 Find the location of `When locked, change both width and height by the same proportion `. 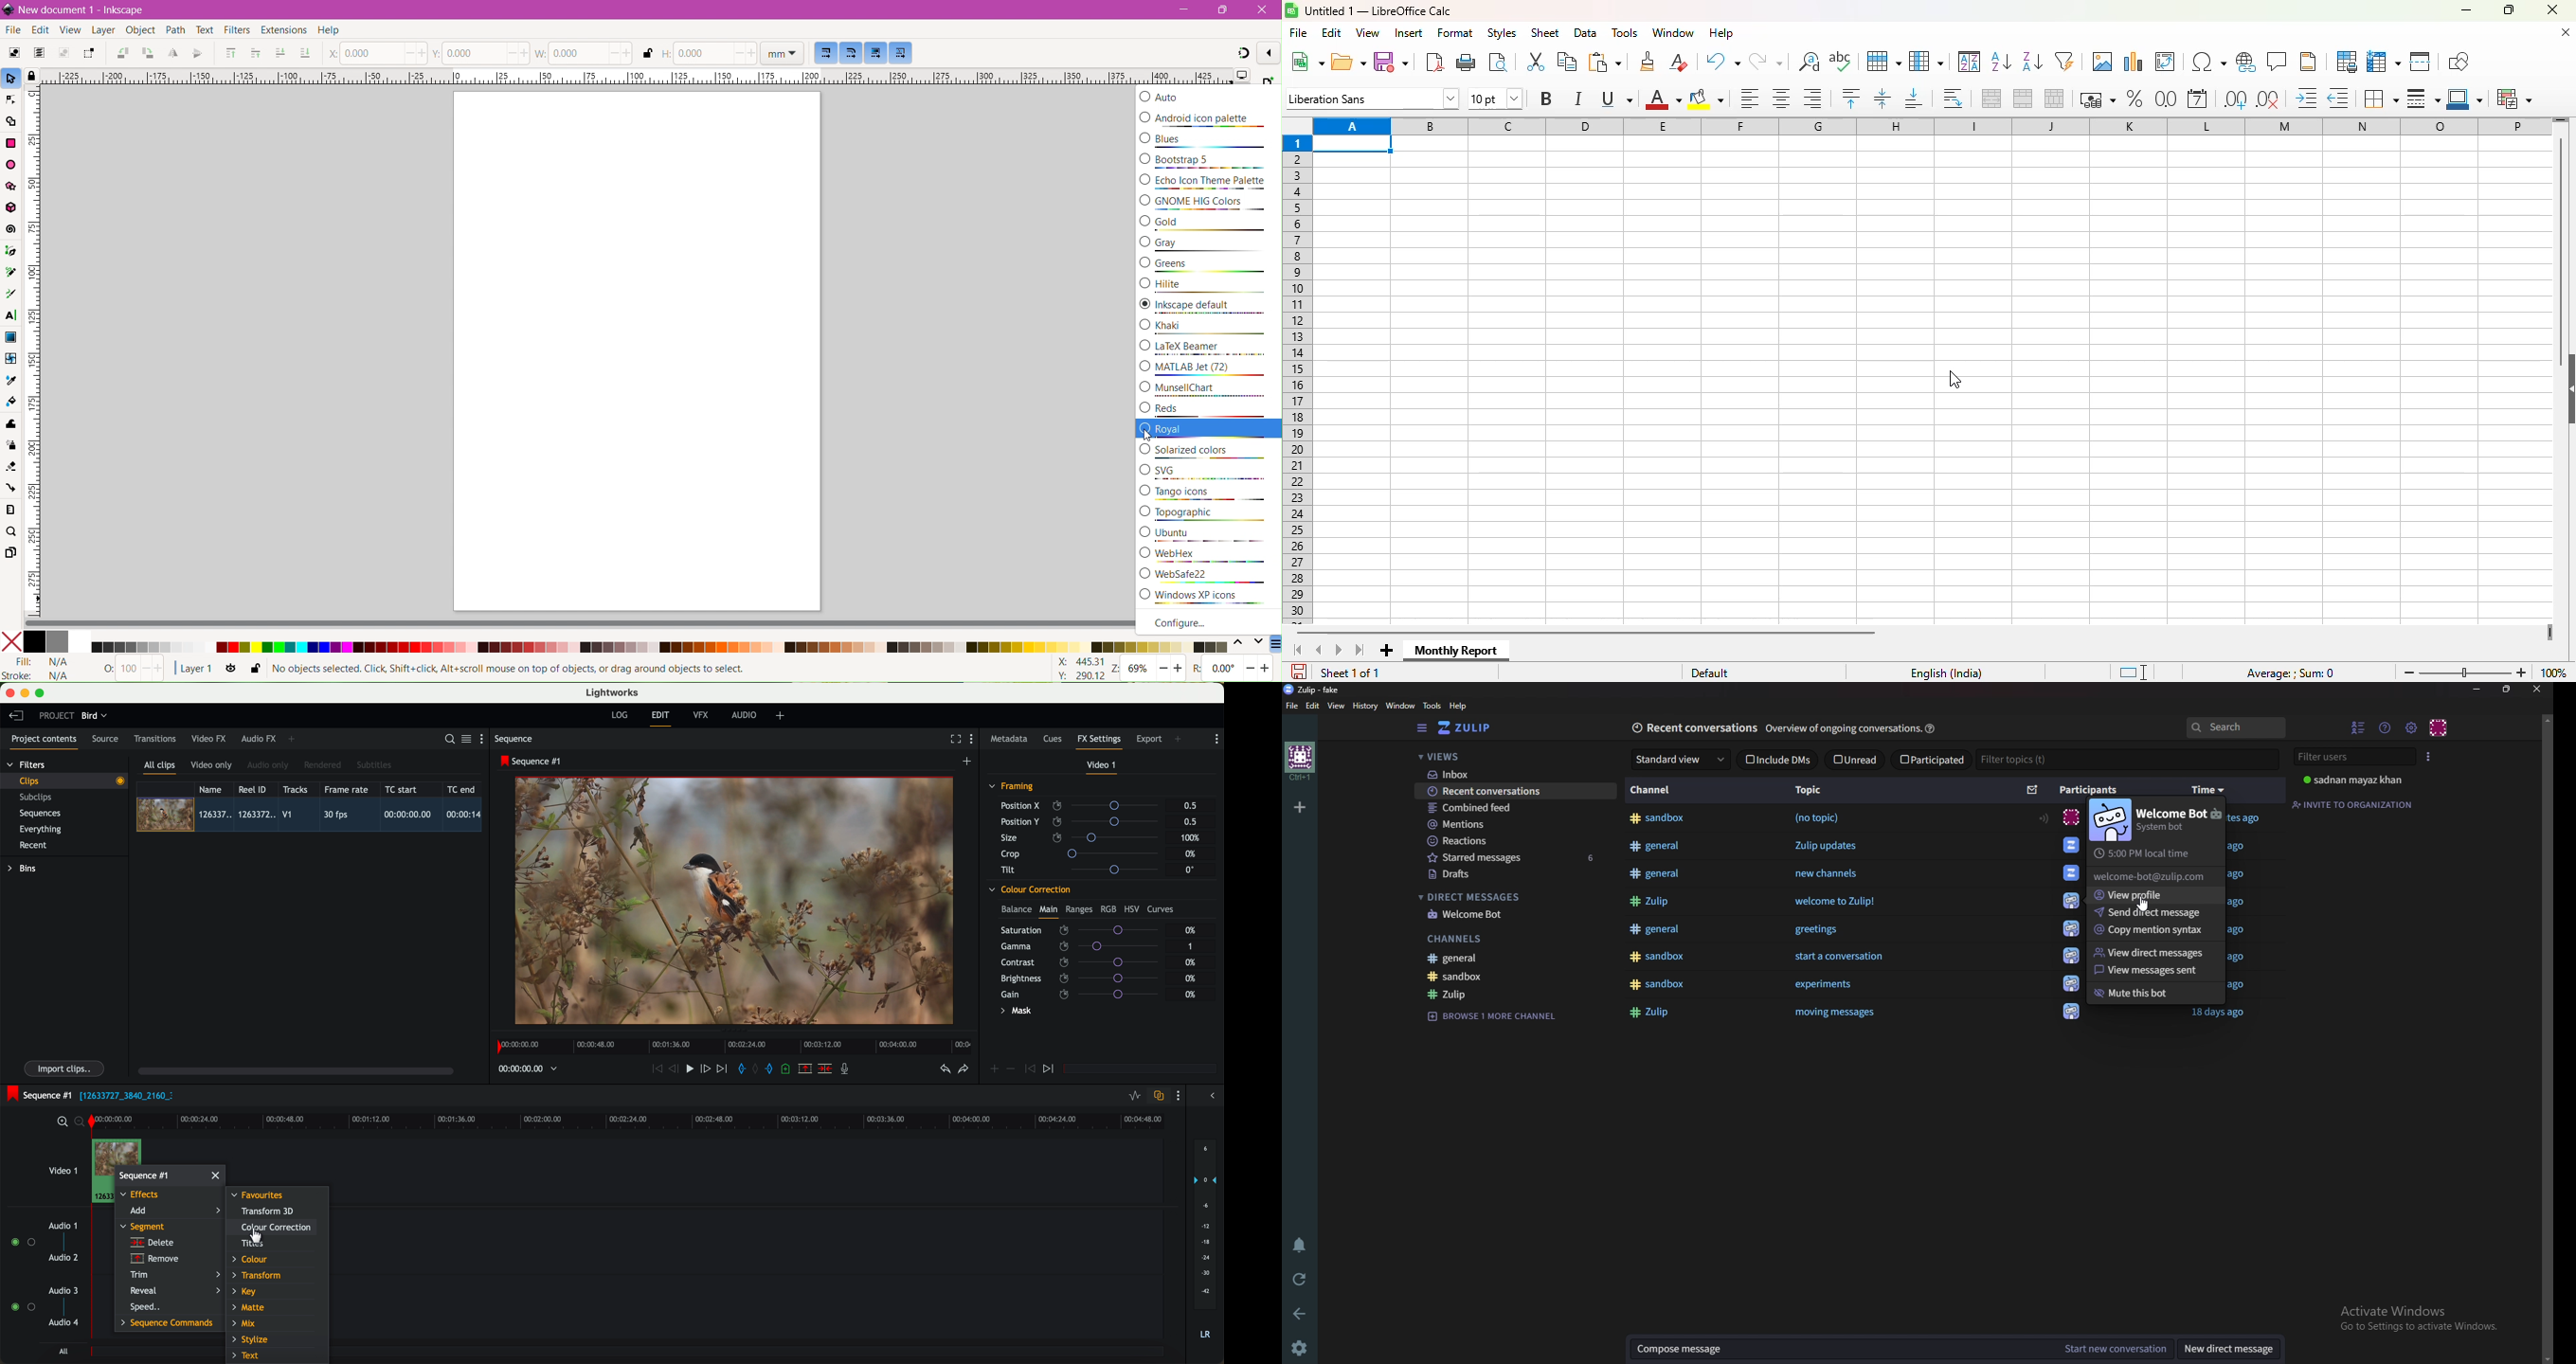

When locked, change both width and height by the same proportion  is located at coordinates (648, 54).